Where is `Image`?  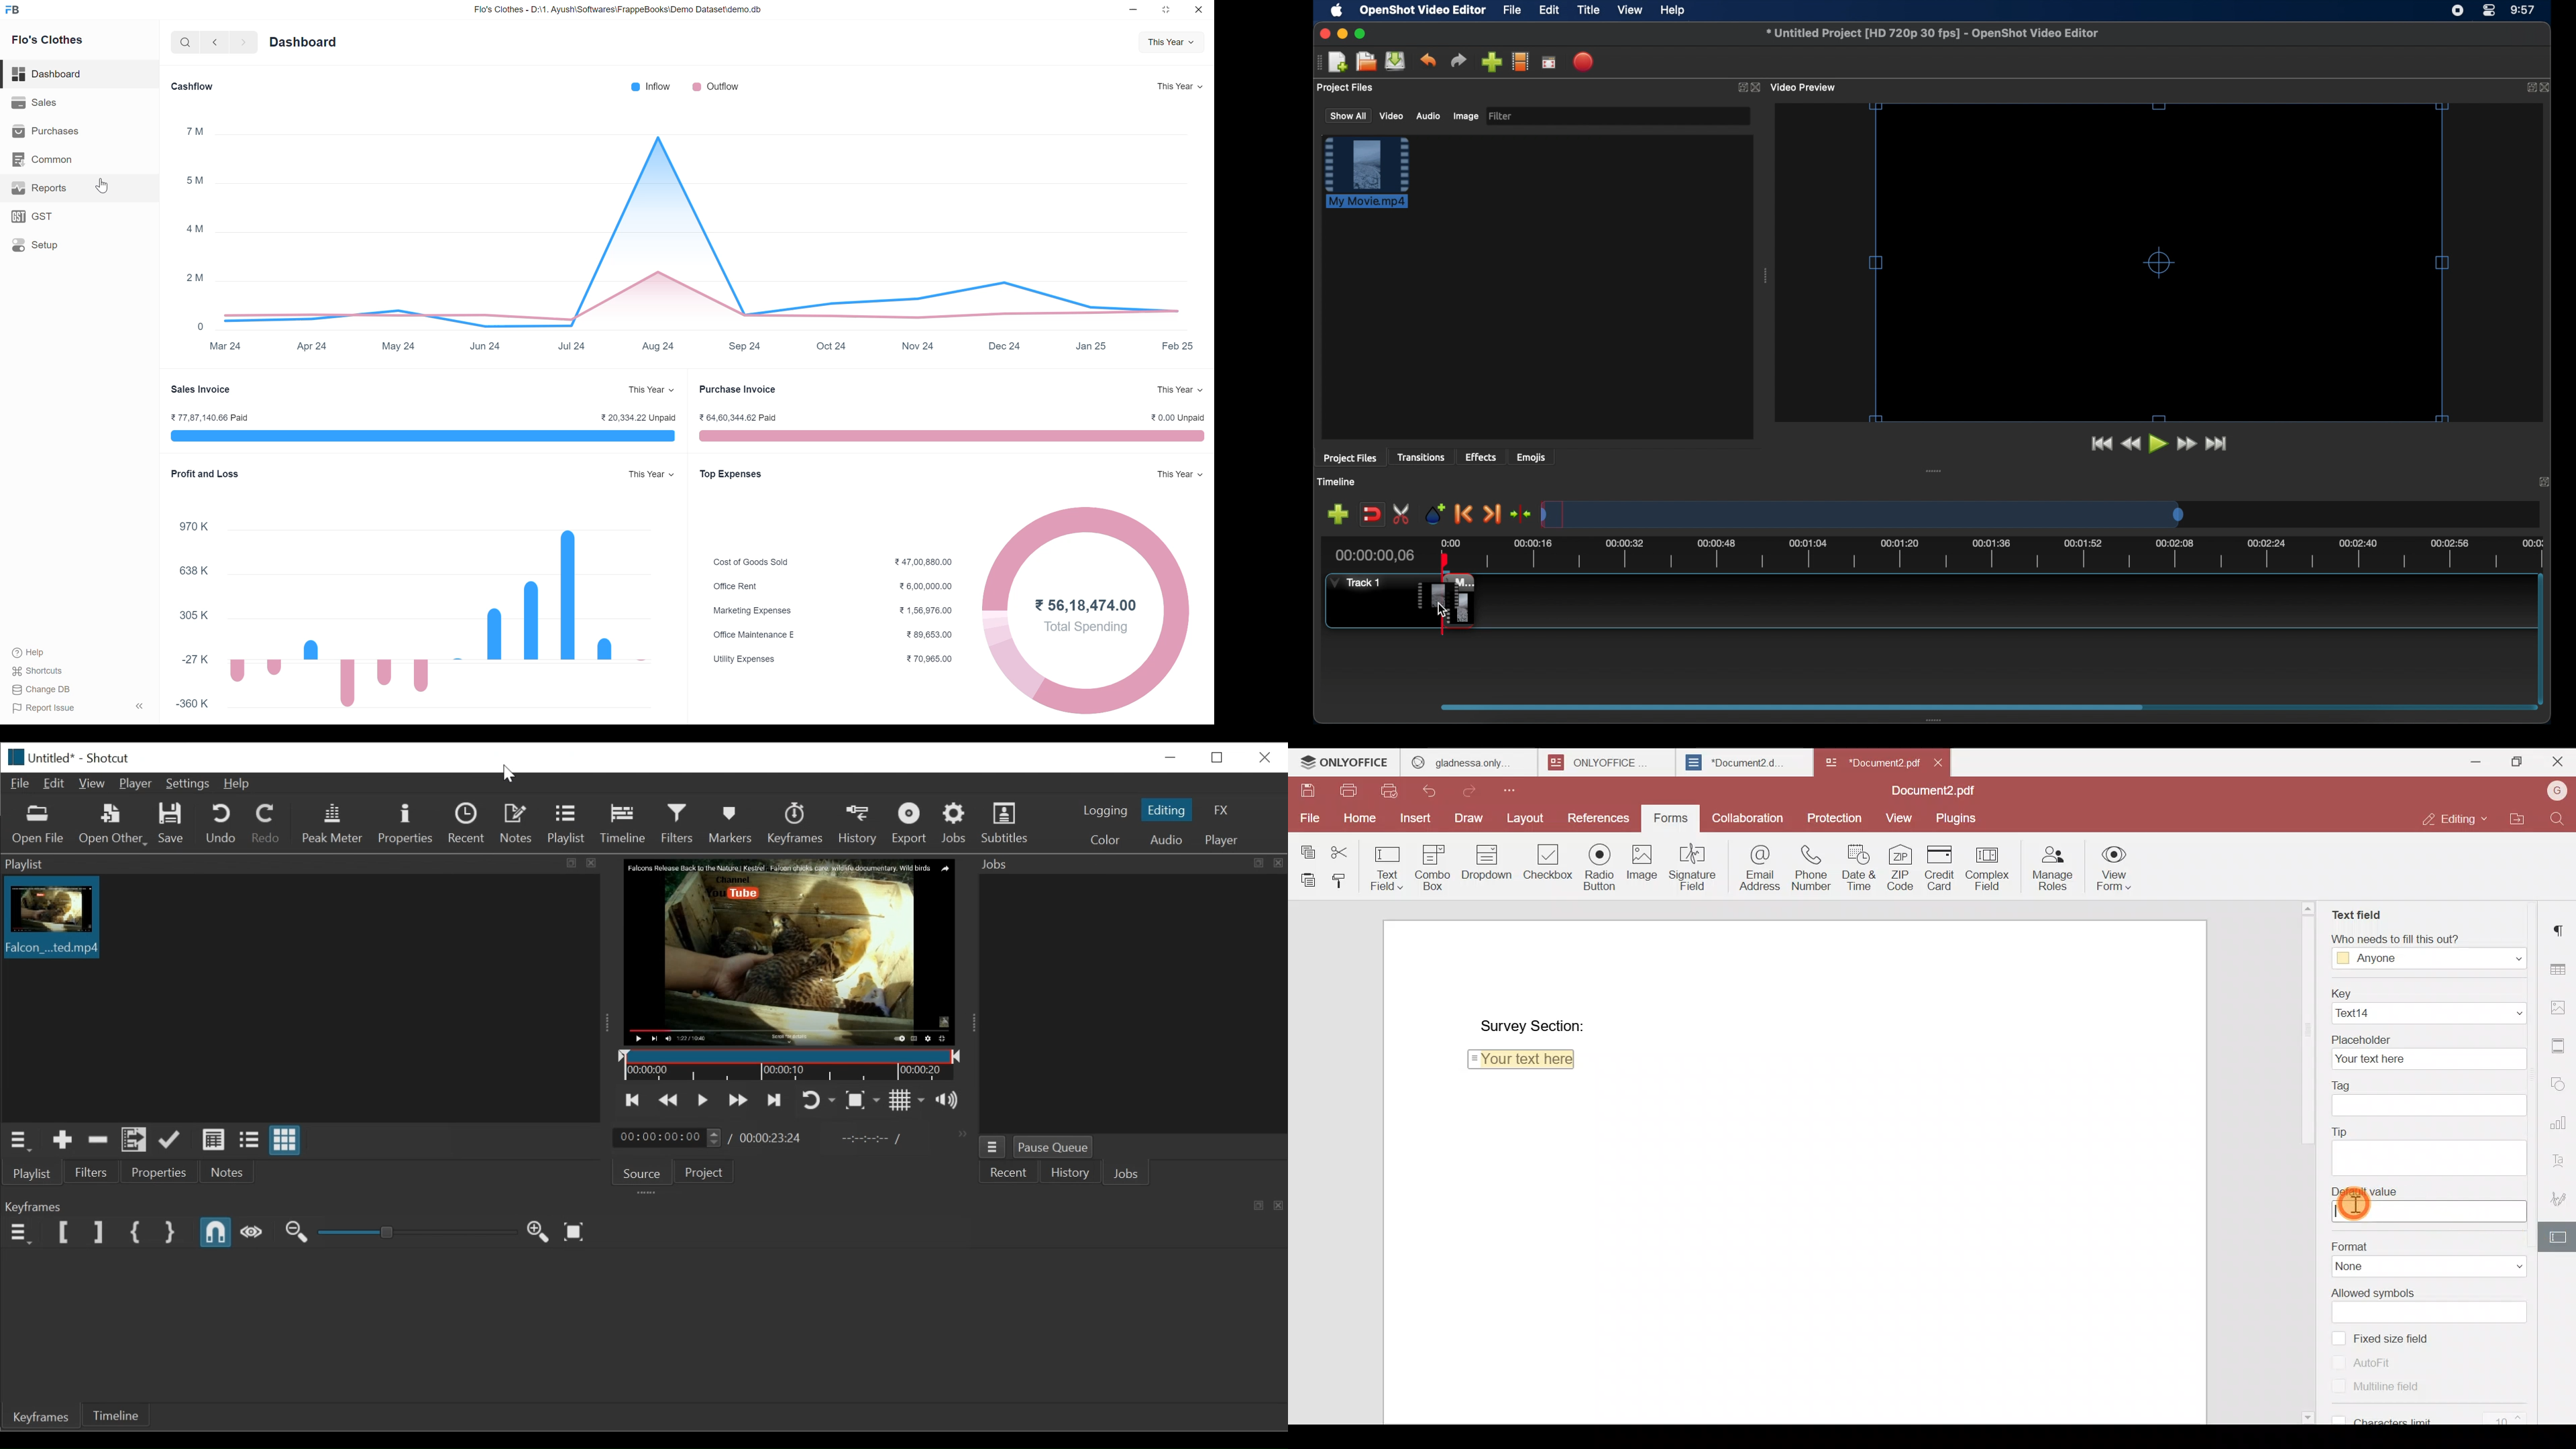 Image is located at coordinates (1641, 865).